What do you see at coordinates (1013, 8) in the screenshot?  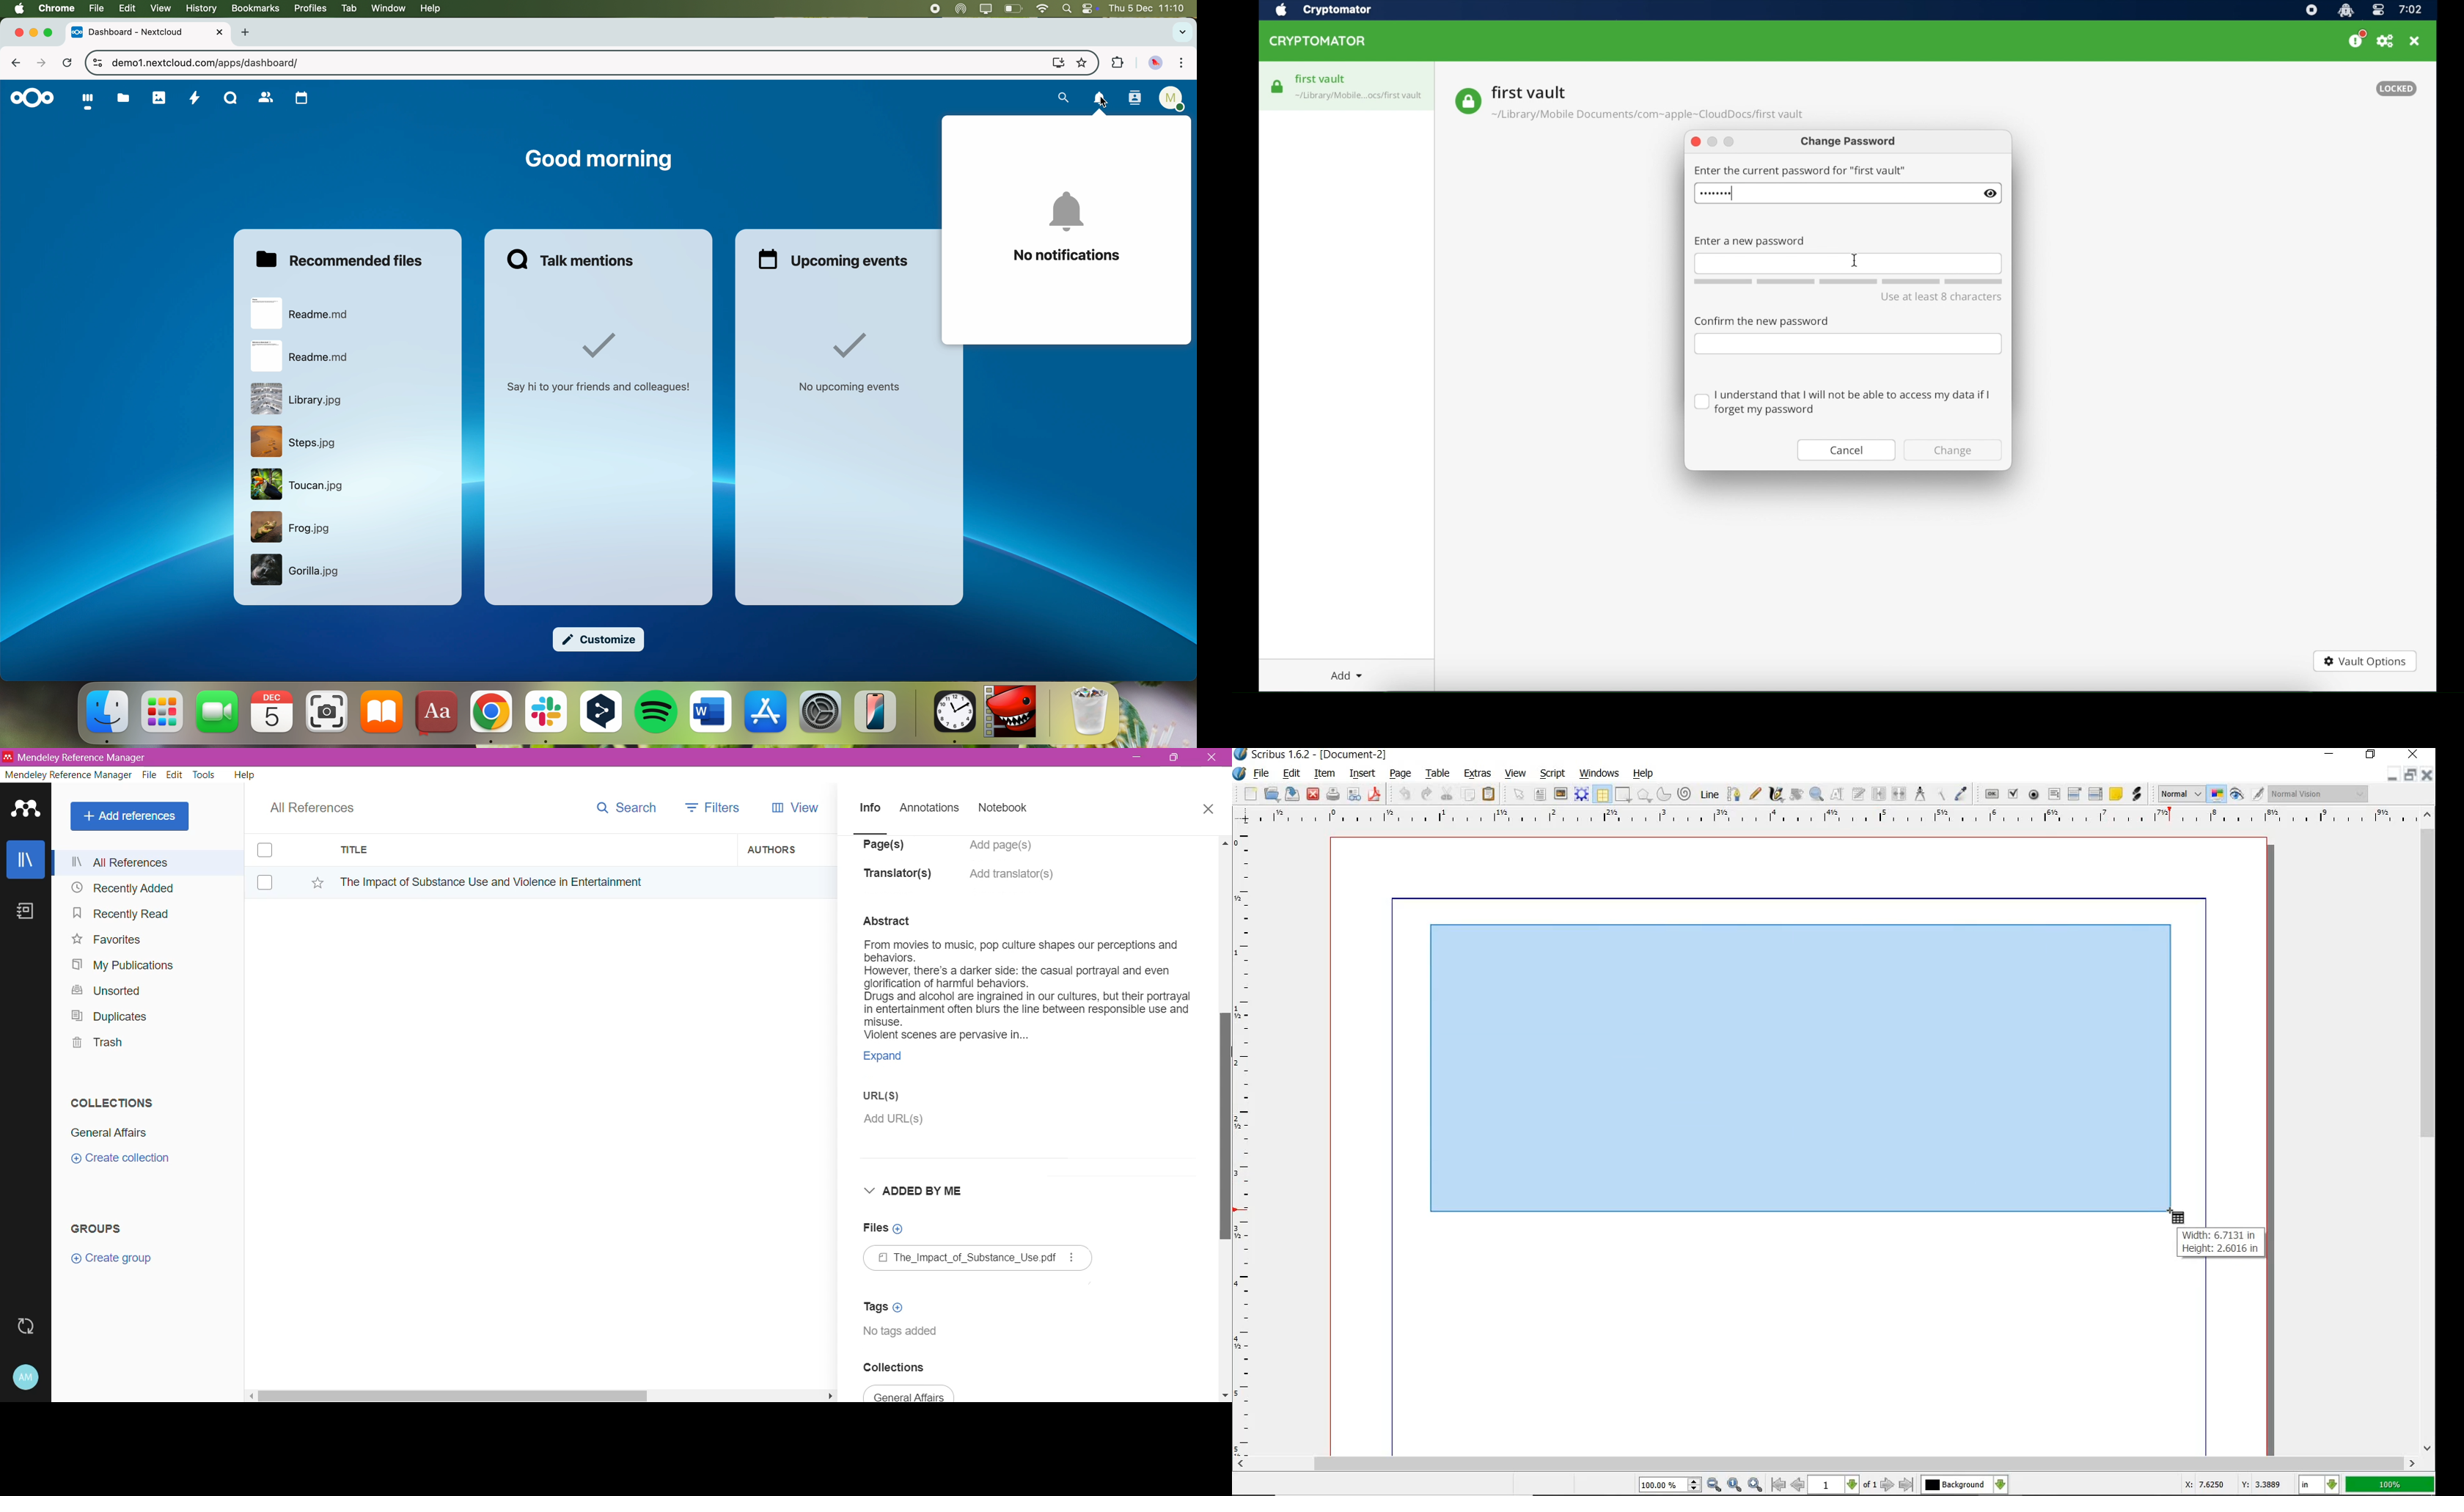 I see `battery` at bounding box center [1013, 8].